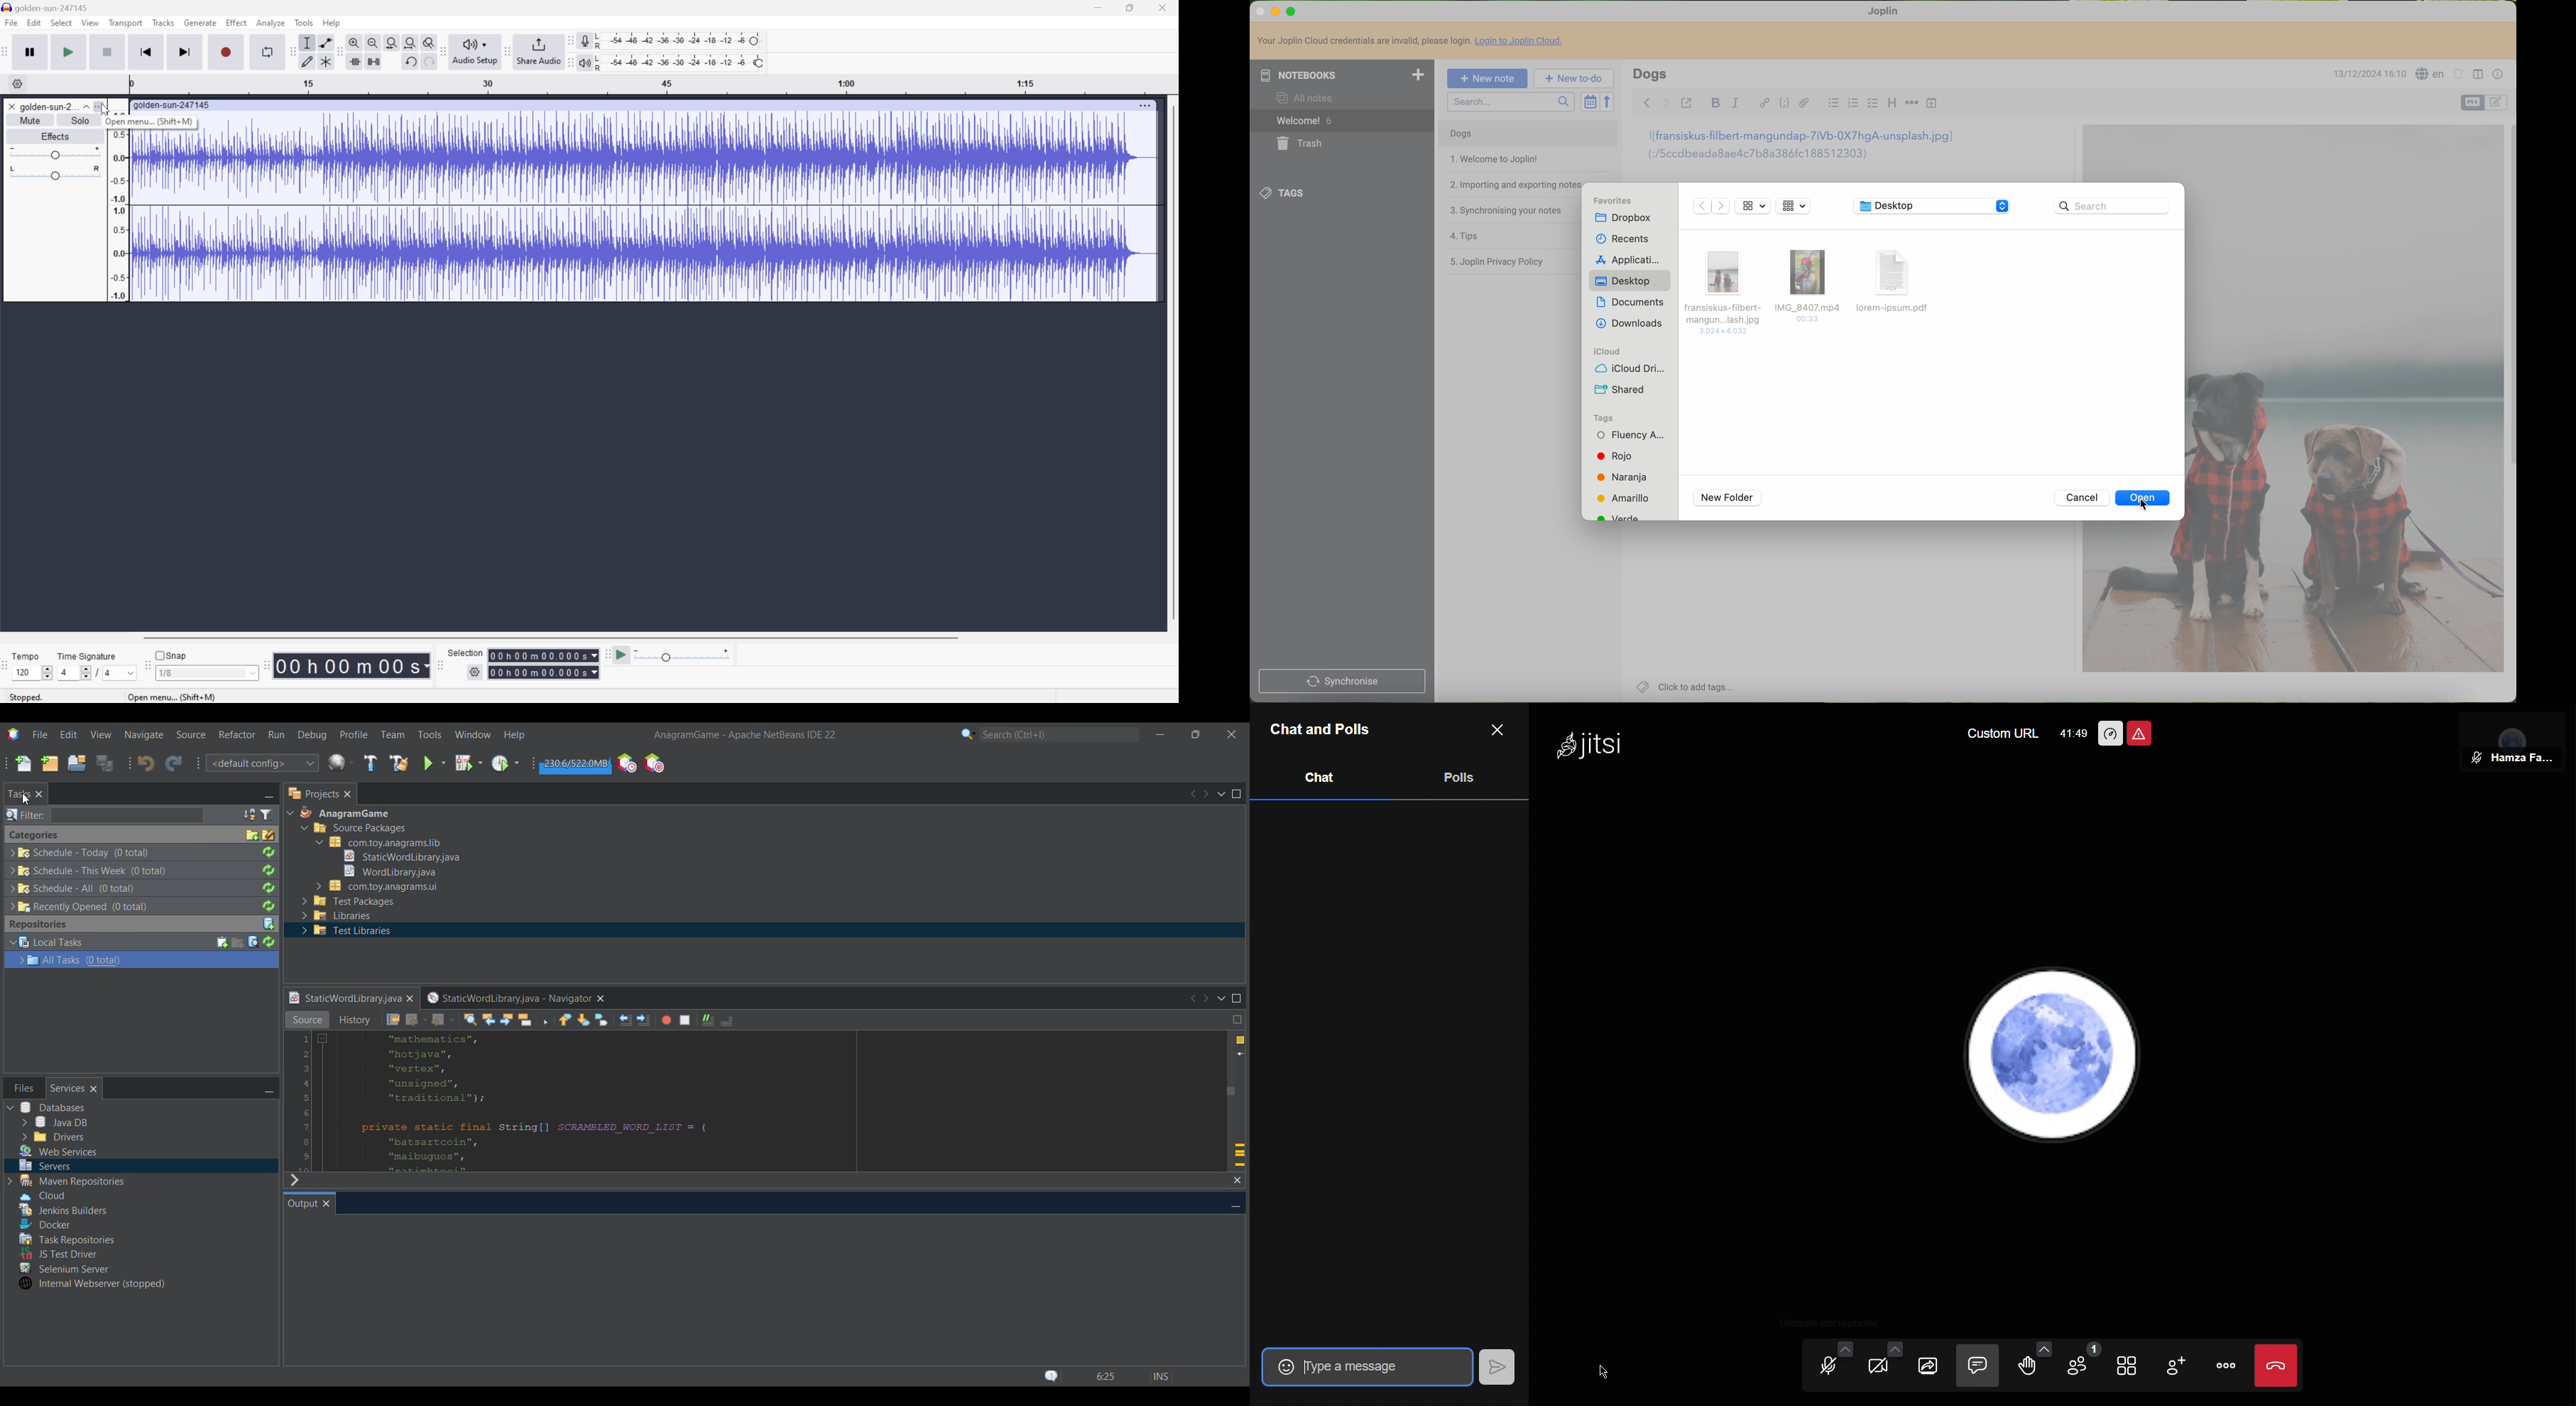  I want to click on trash, so click(1304, 143).